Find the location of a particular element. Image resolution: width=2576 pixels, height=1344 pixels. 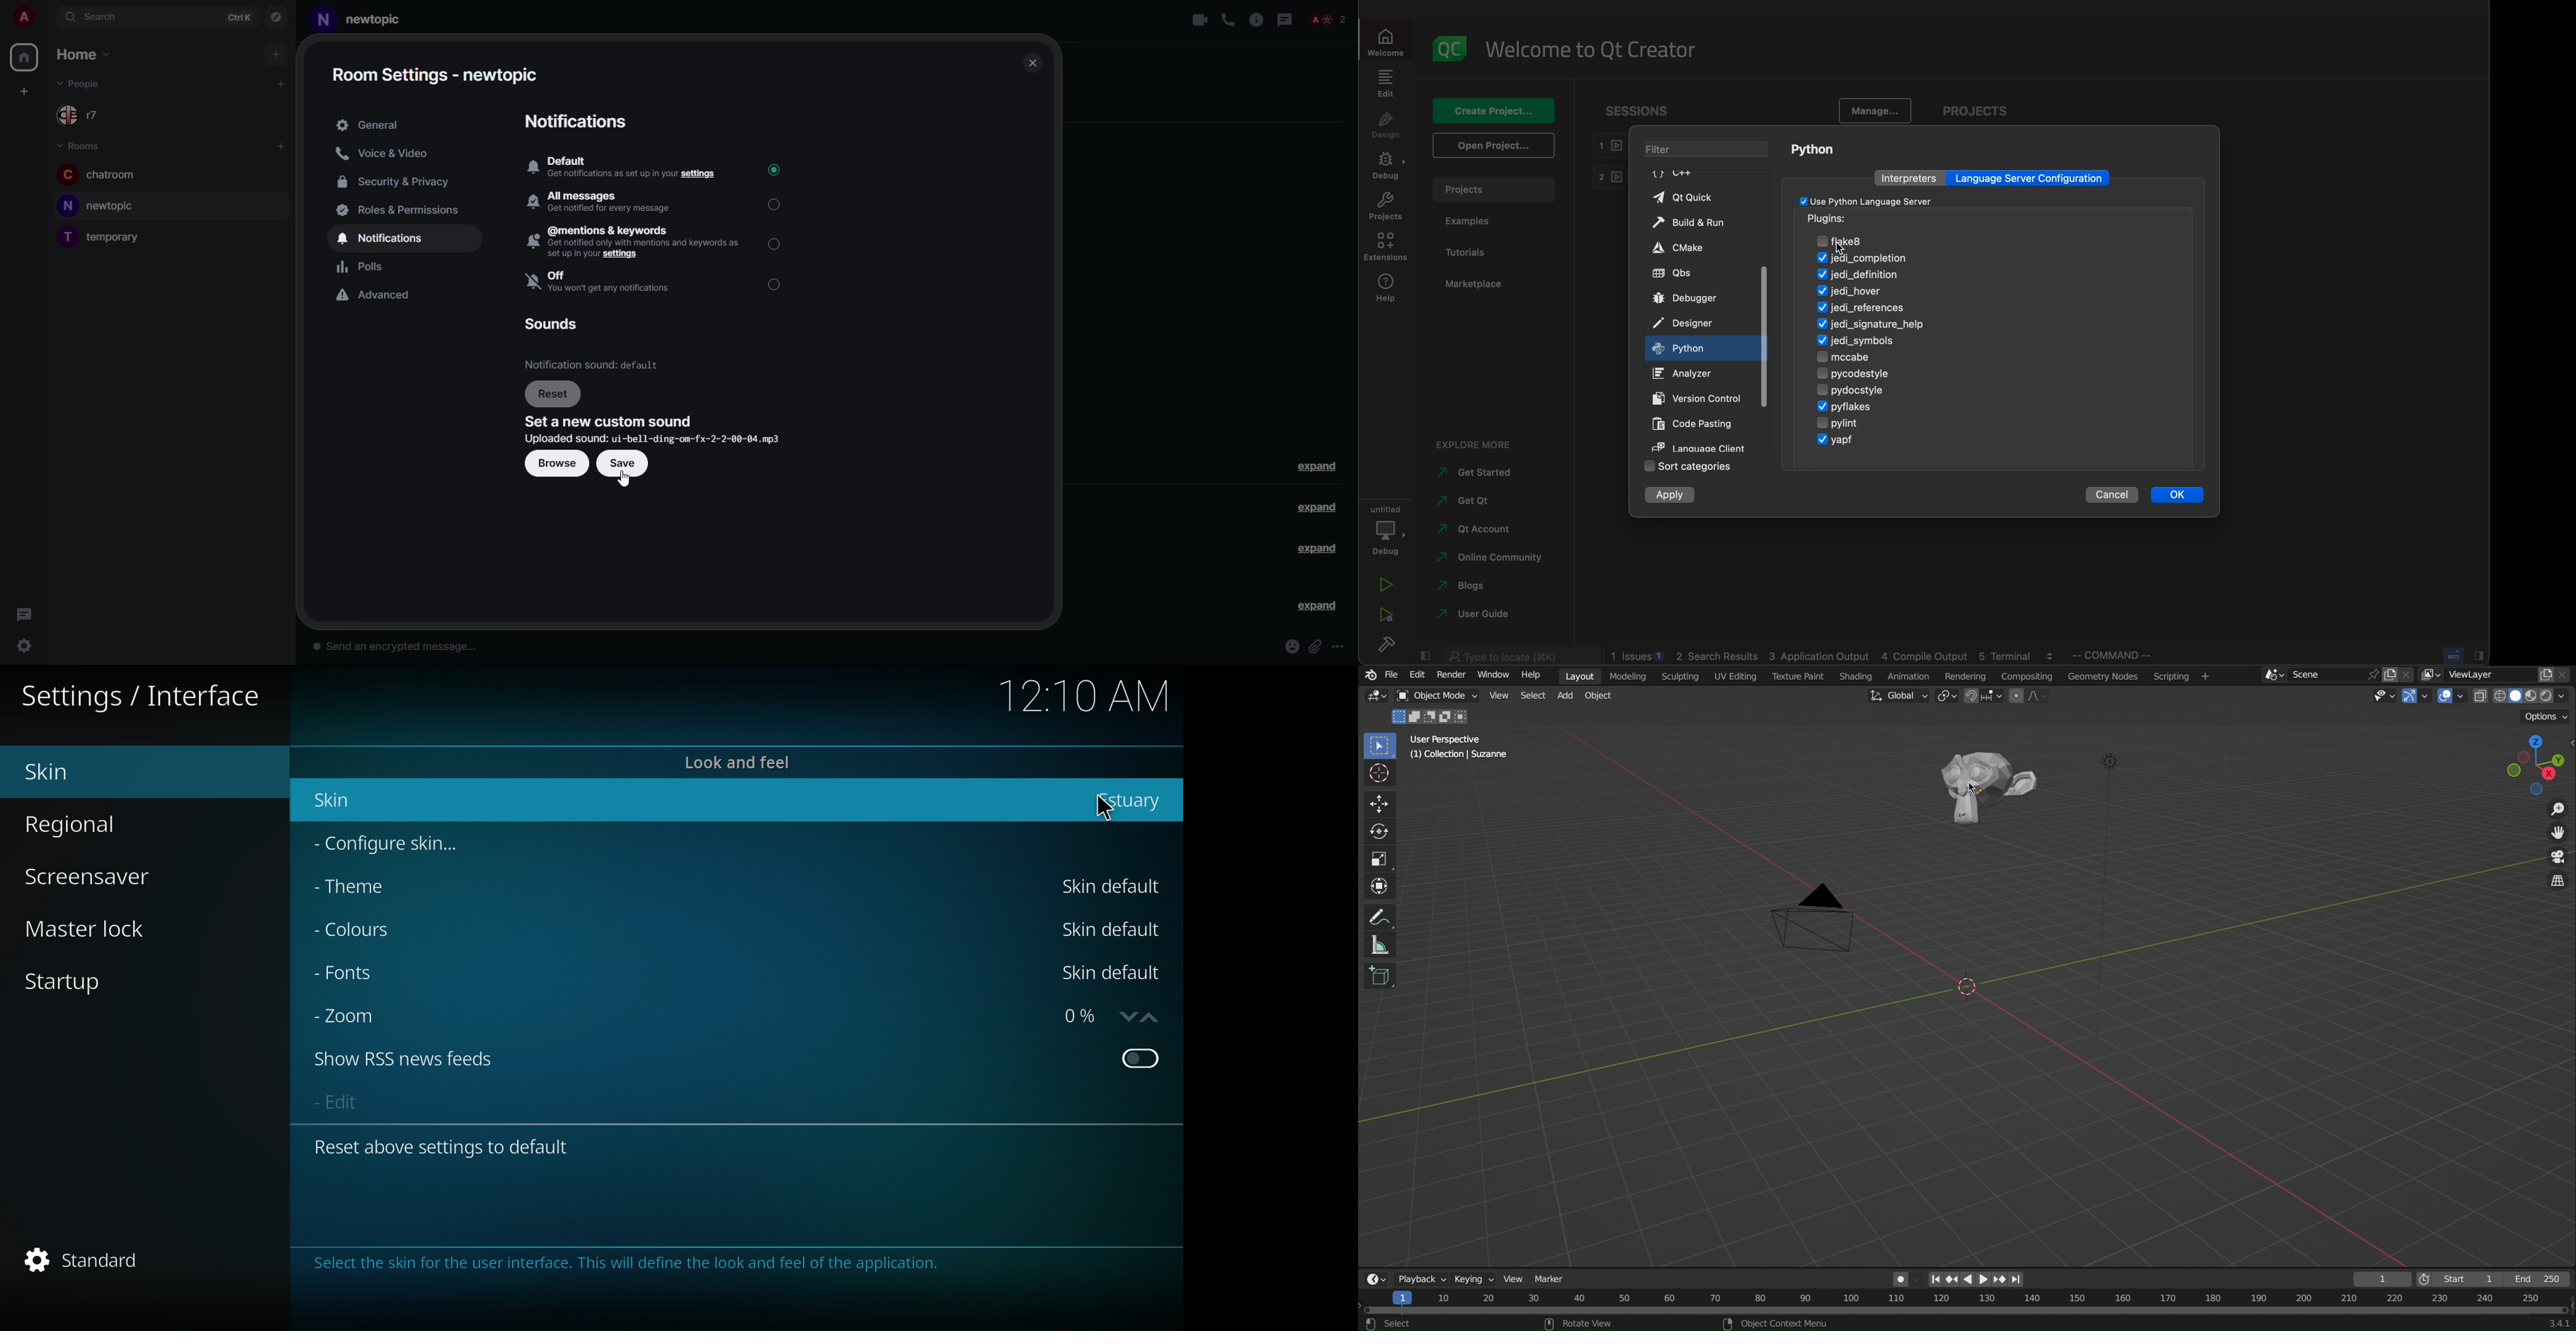

Options is located at coordinates (2546, 716).